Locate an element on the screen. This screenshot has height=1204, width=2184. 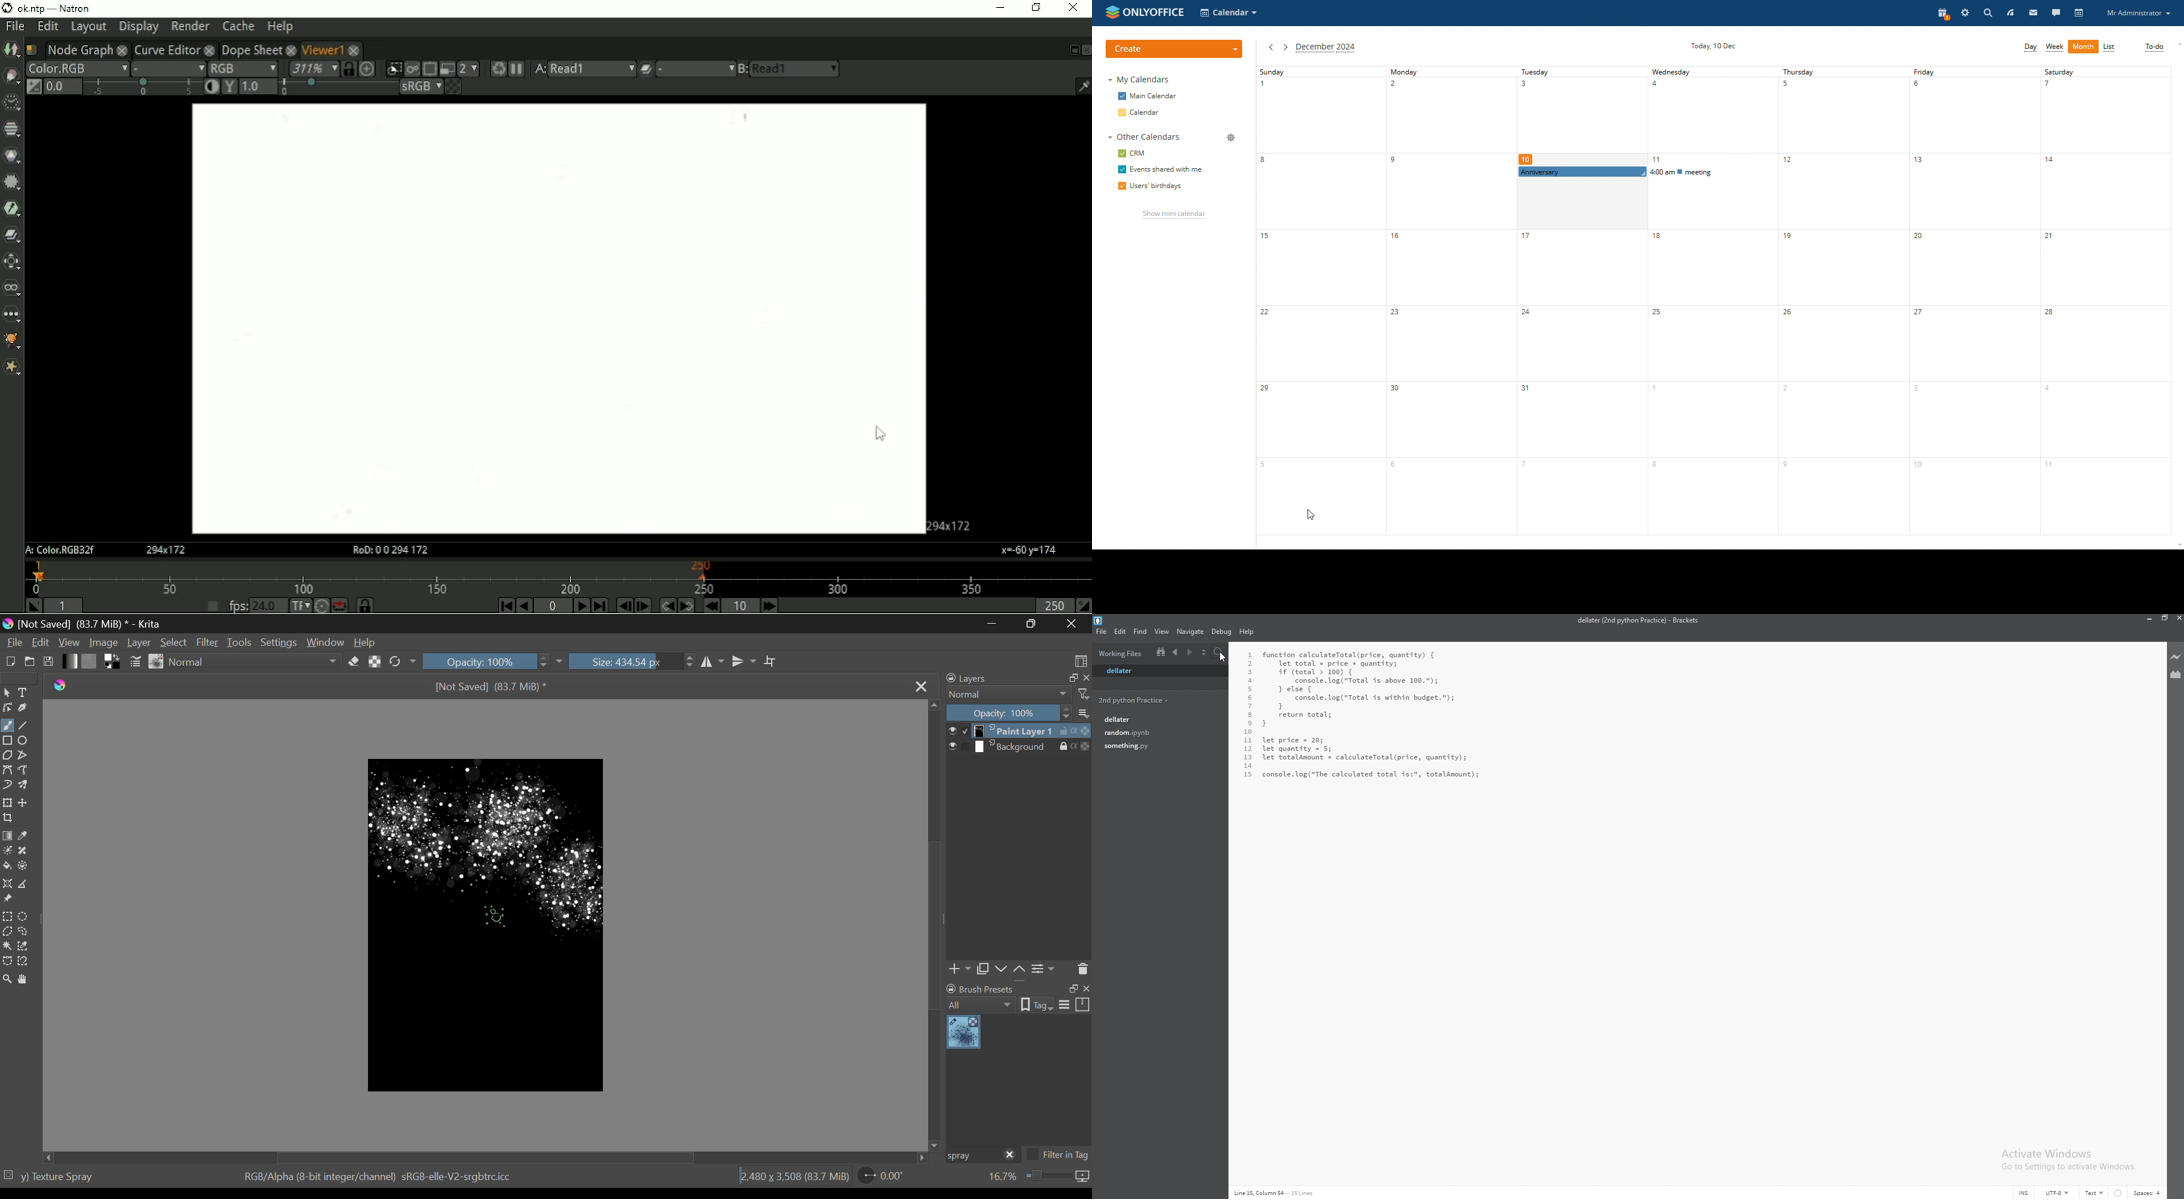
Pan is located at coordinates (25, 980).